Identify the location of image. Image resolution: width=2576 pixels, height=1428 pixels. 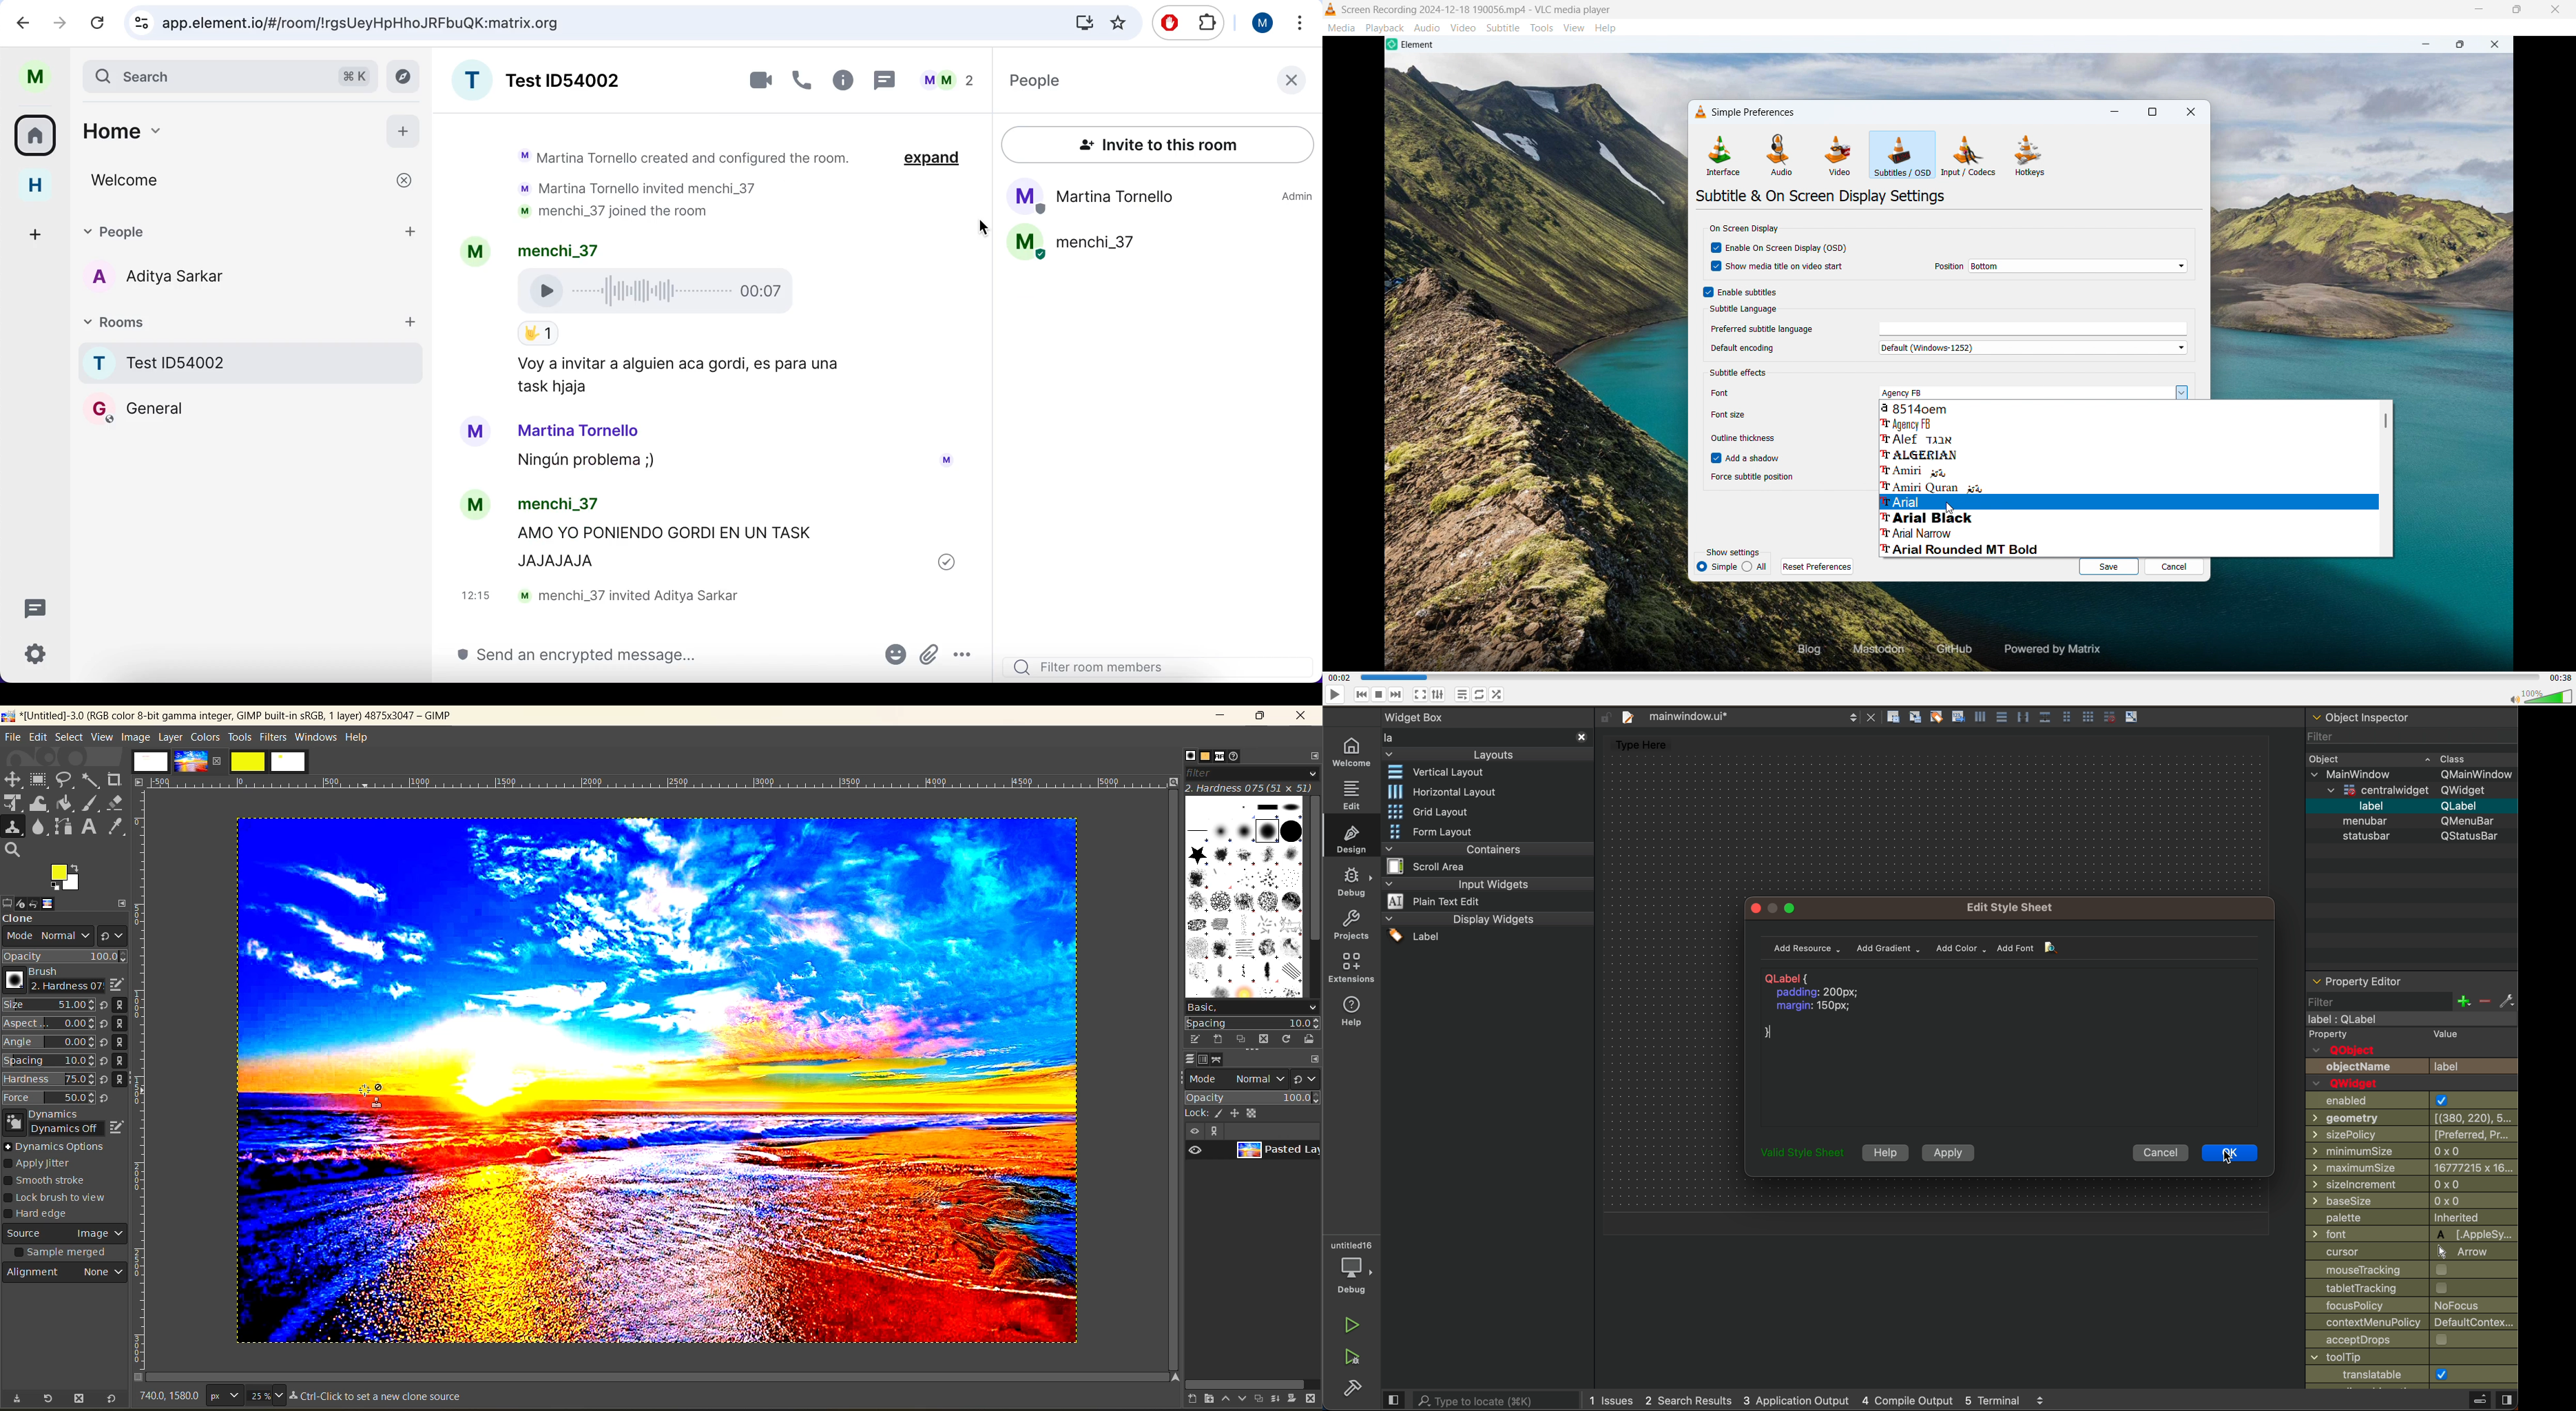
(190, 761).